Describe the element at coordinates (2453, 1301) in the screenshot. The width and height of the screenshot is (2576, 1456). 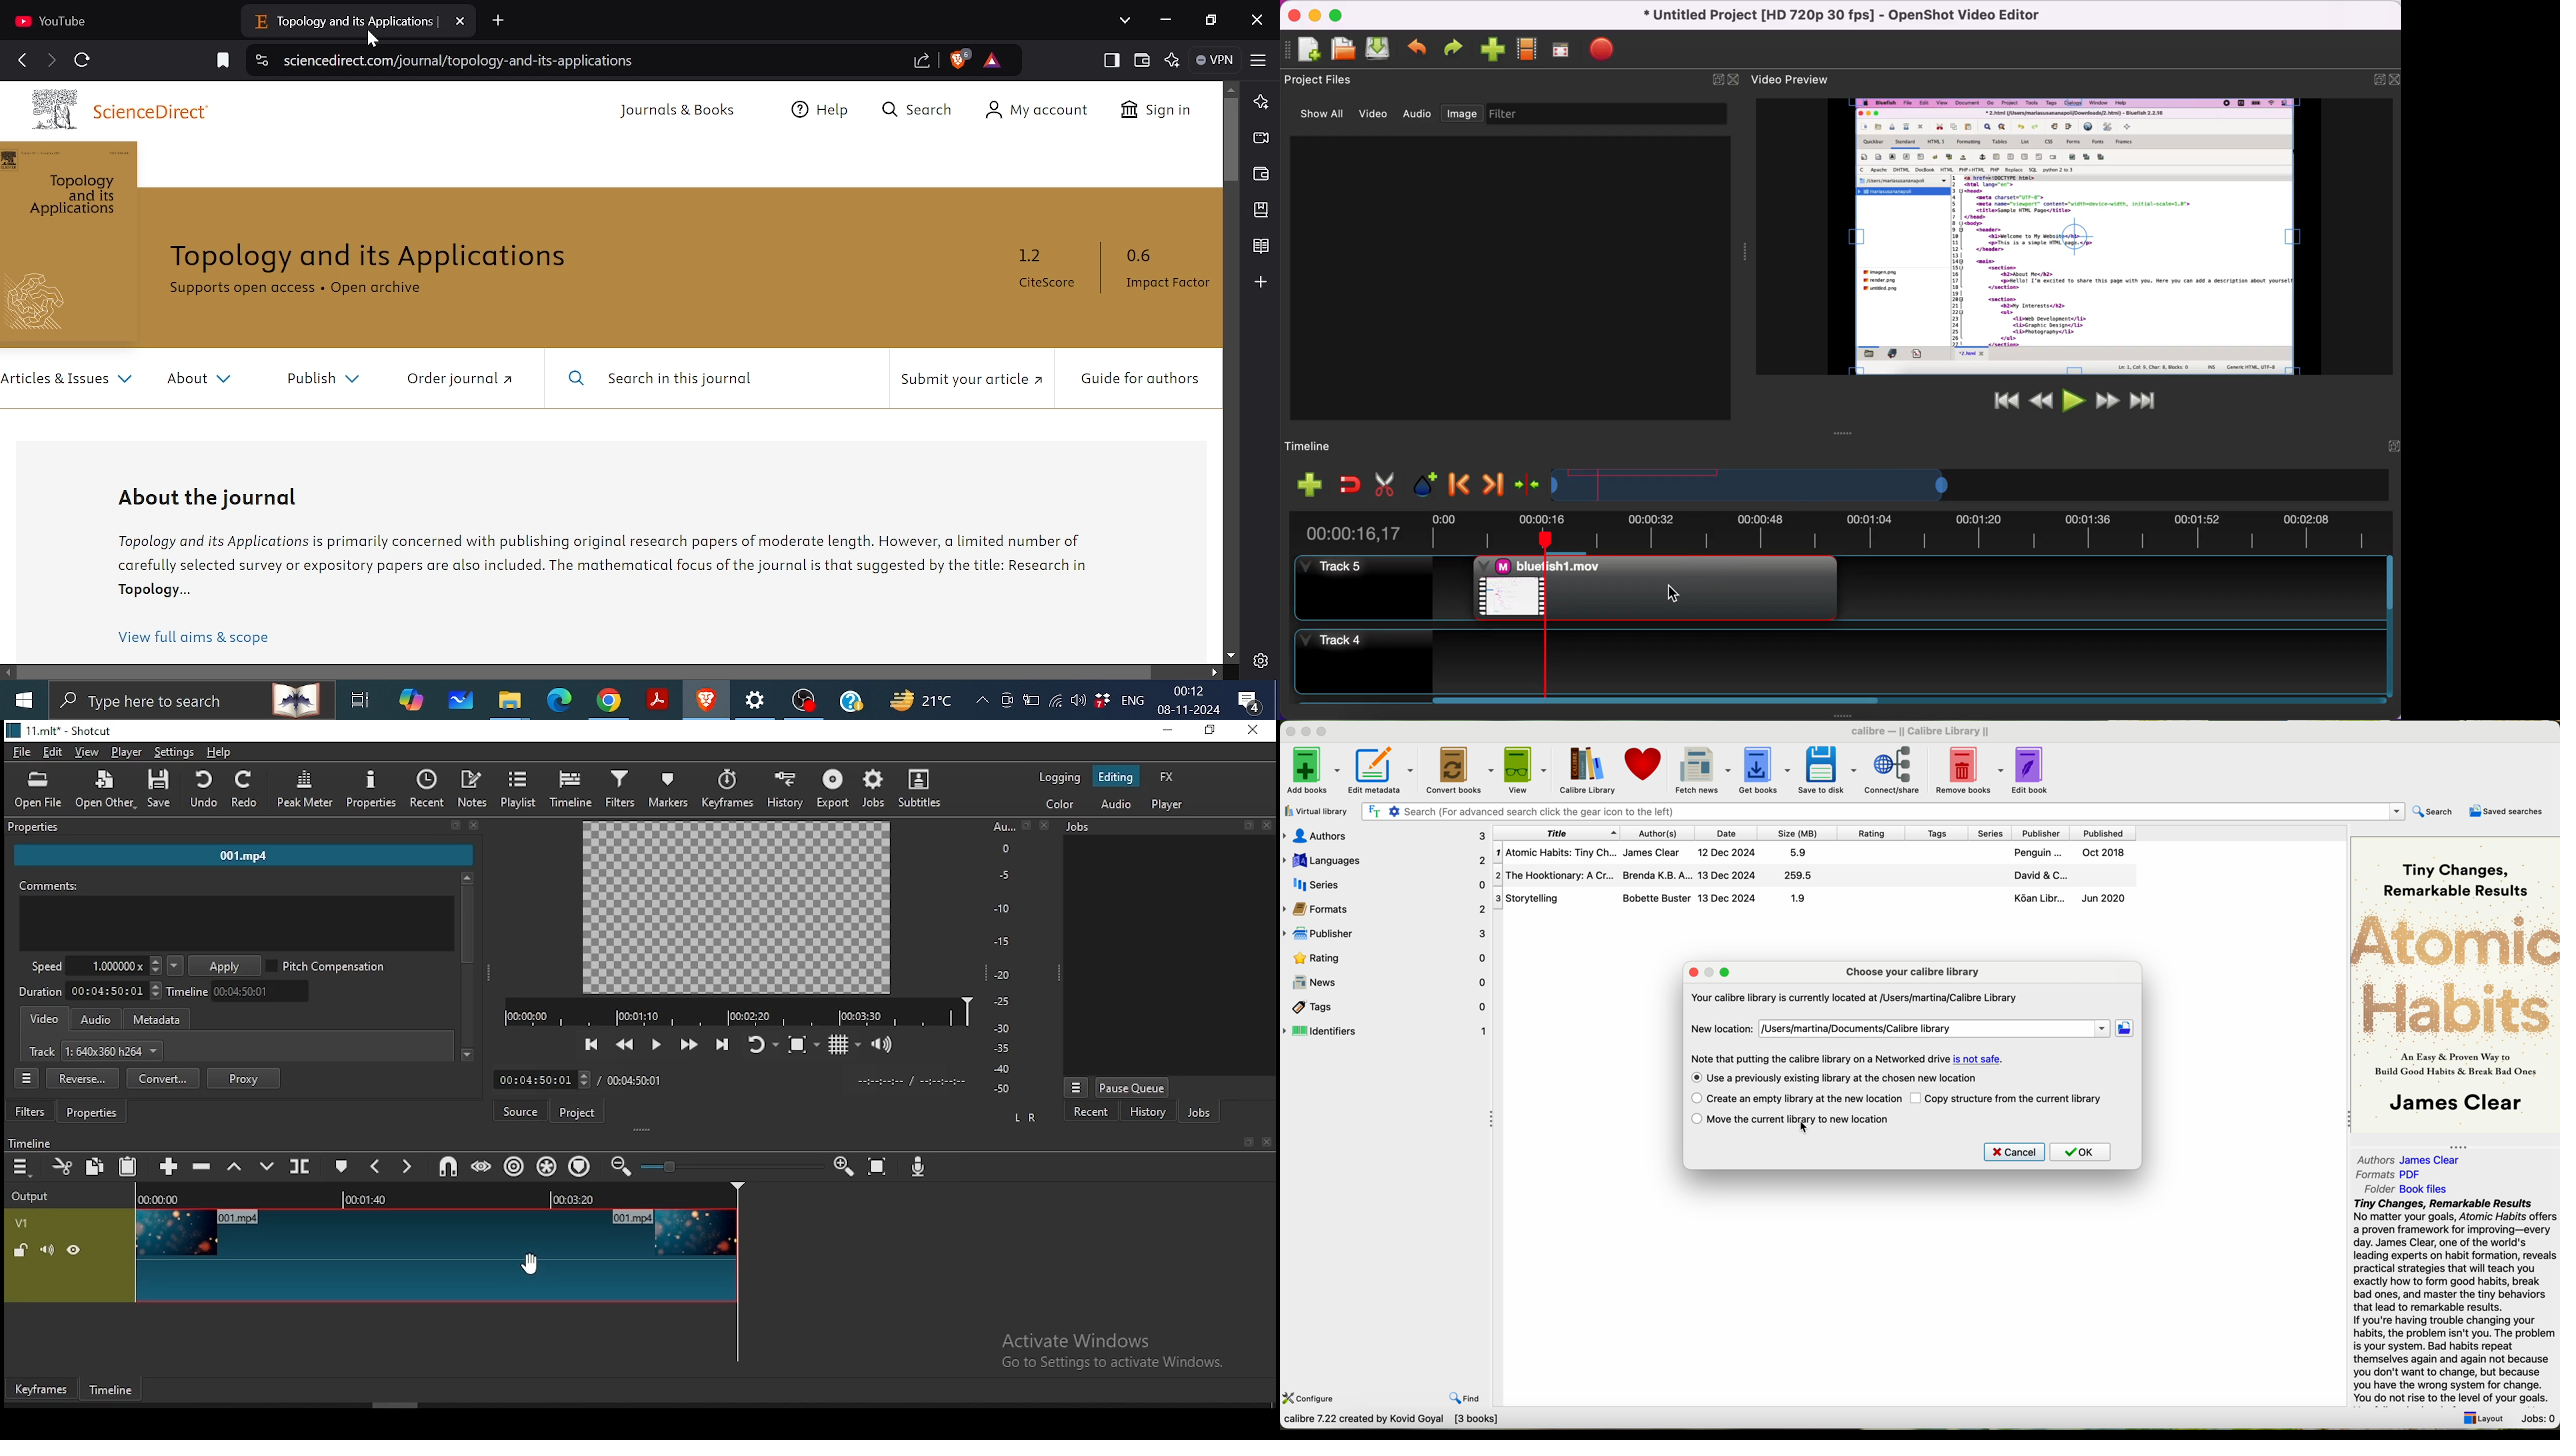
I see `Tiny Changes, Remarkable Results

No matter your goals, Atomic Habits offer
a proven framework for improving—every
day. James Clear, one of the world's
leading experts on habit formation, revea
practical strategies that will teach you
exactly how to form good habits, break
bad ones, and master the tiny behaviors
that lead to remarkable results.

If you're having trouble changing your
habits, the problem isn't you. The probler
is your system. Bad habits repeat
themselves again and again not because
you don't want to change, but because
you have the wrong system for change.
You do not rise to the level of your goals.` at that location.